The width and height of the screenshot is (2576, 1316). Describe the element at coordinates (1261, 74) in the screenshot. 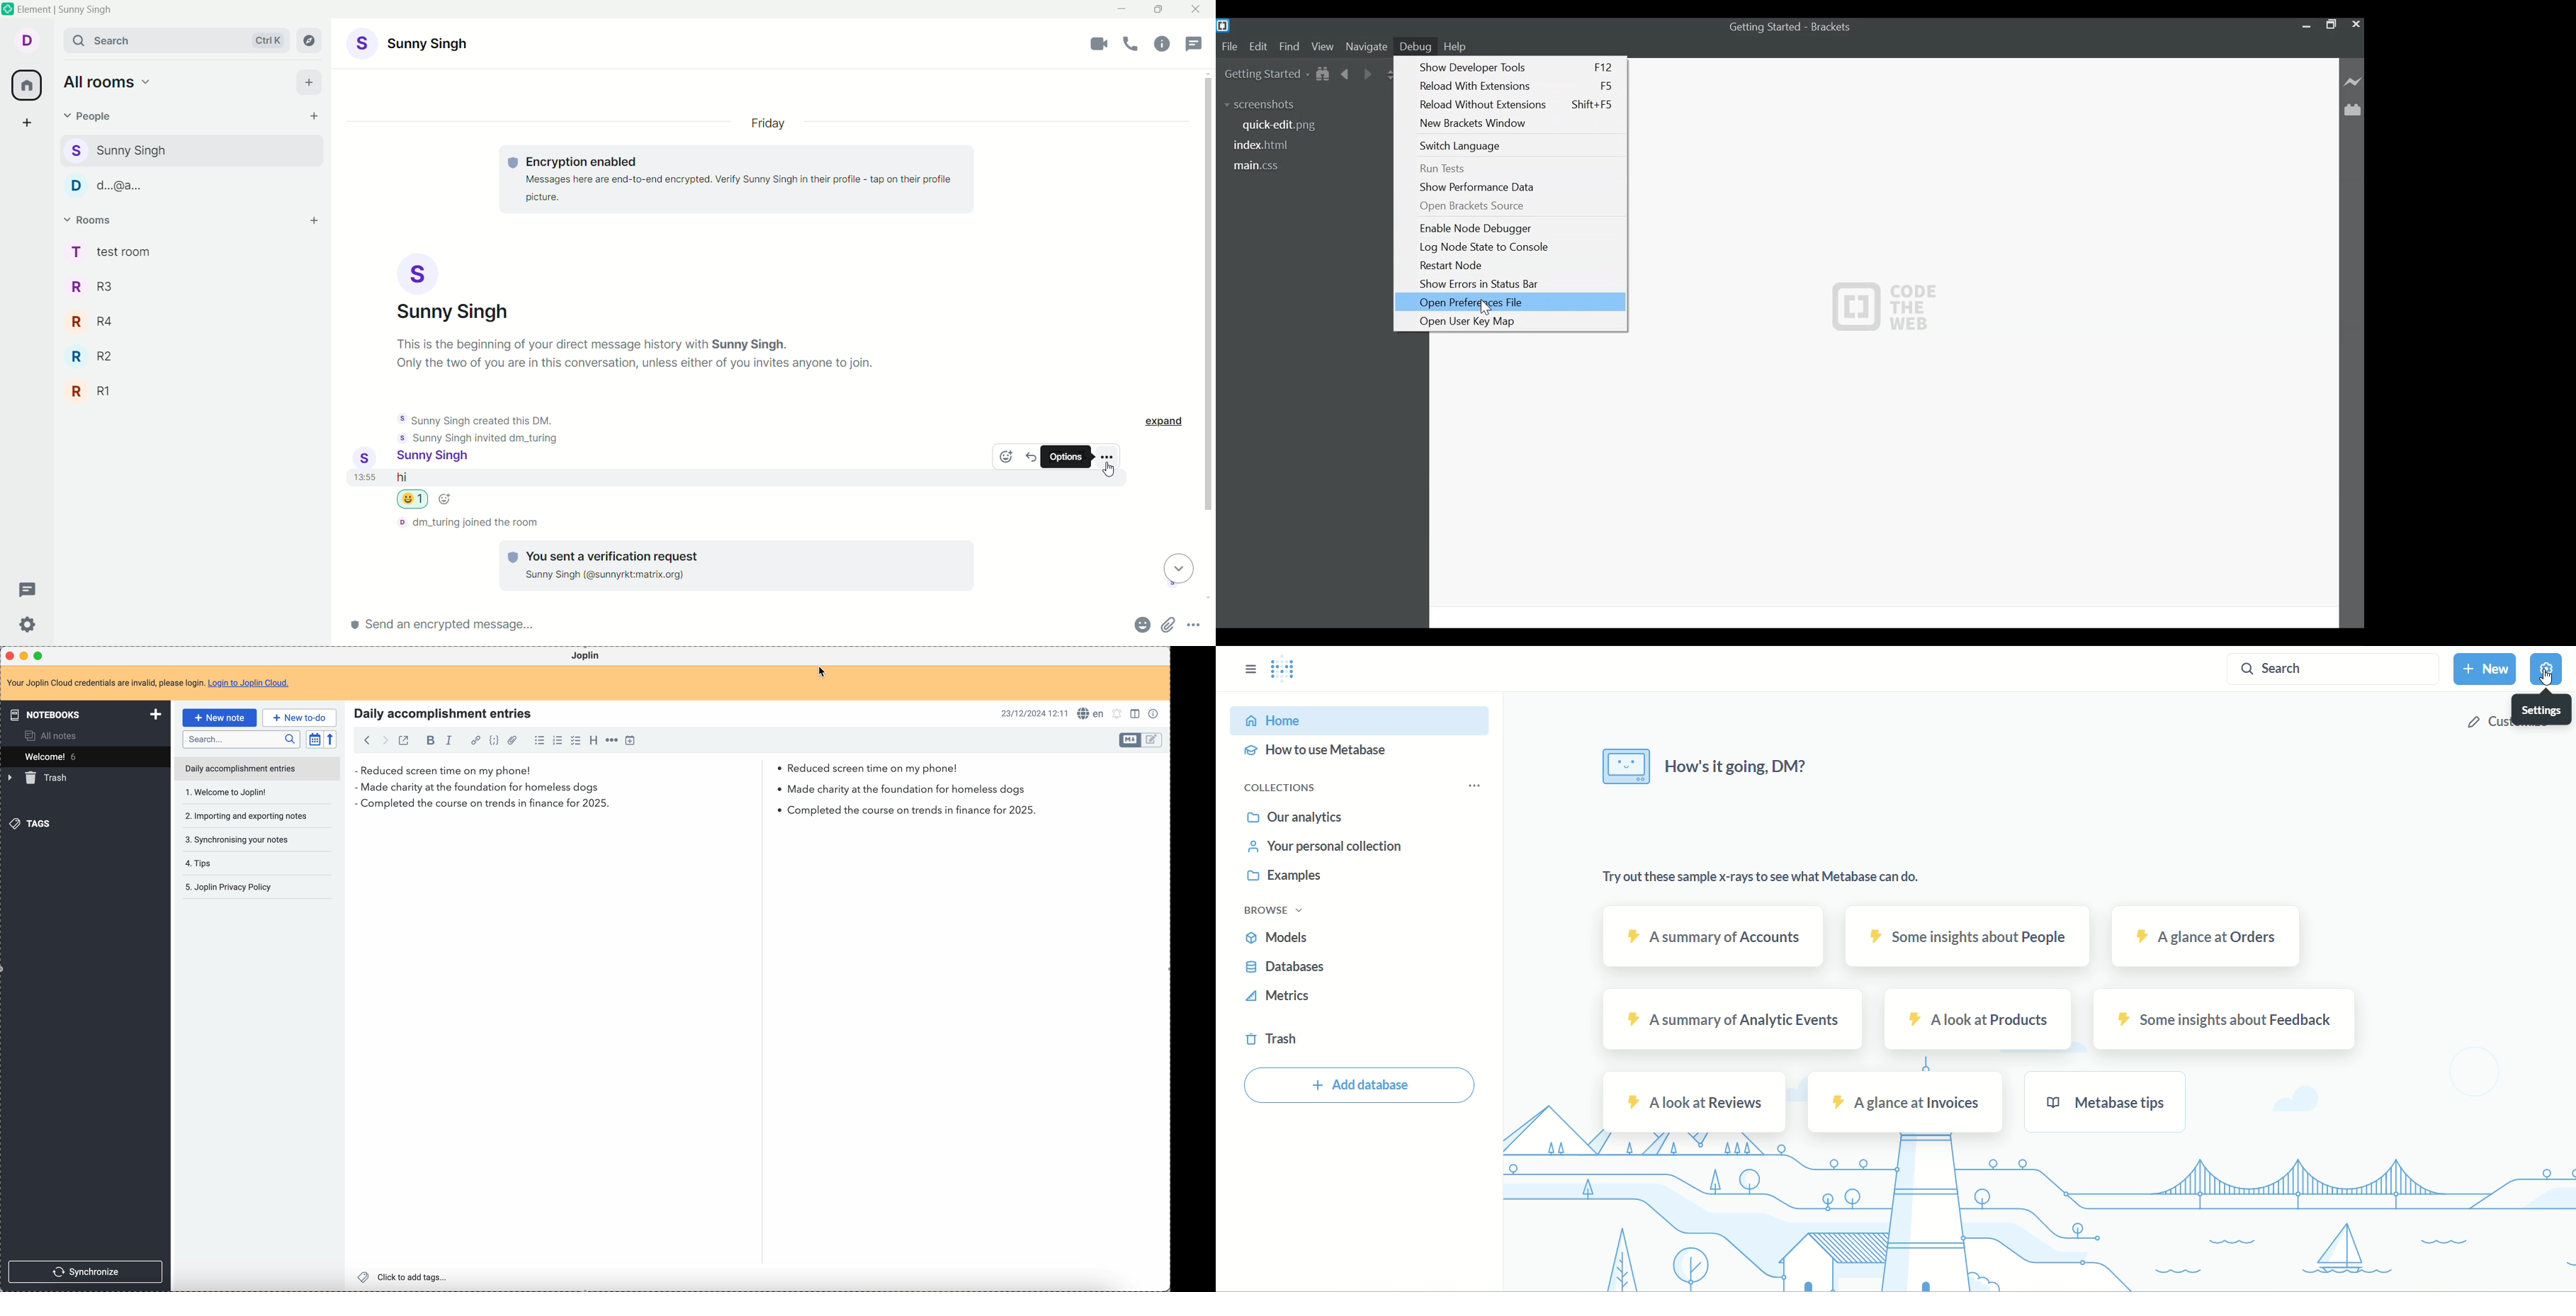

I see `Getting Started` at that location.